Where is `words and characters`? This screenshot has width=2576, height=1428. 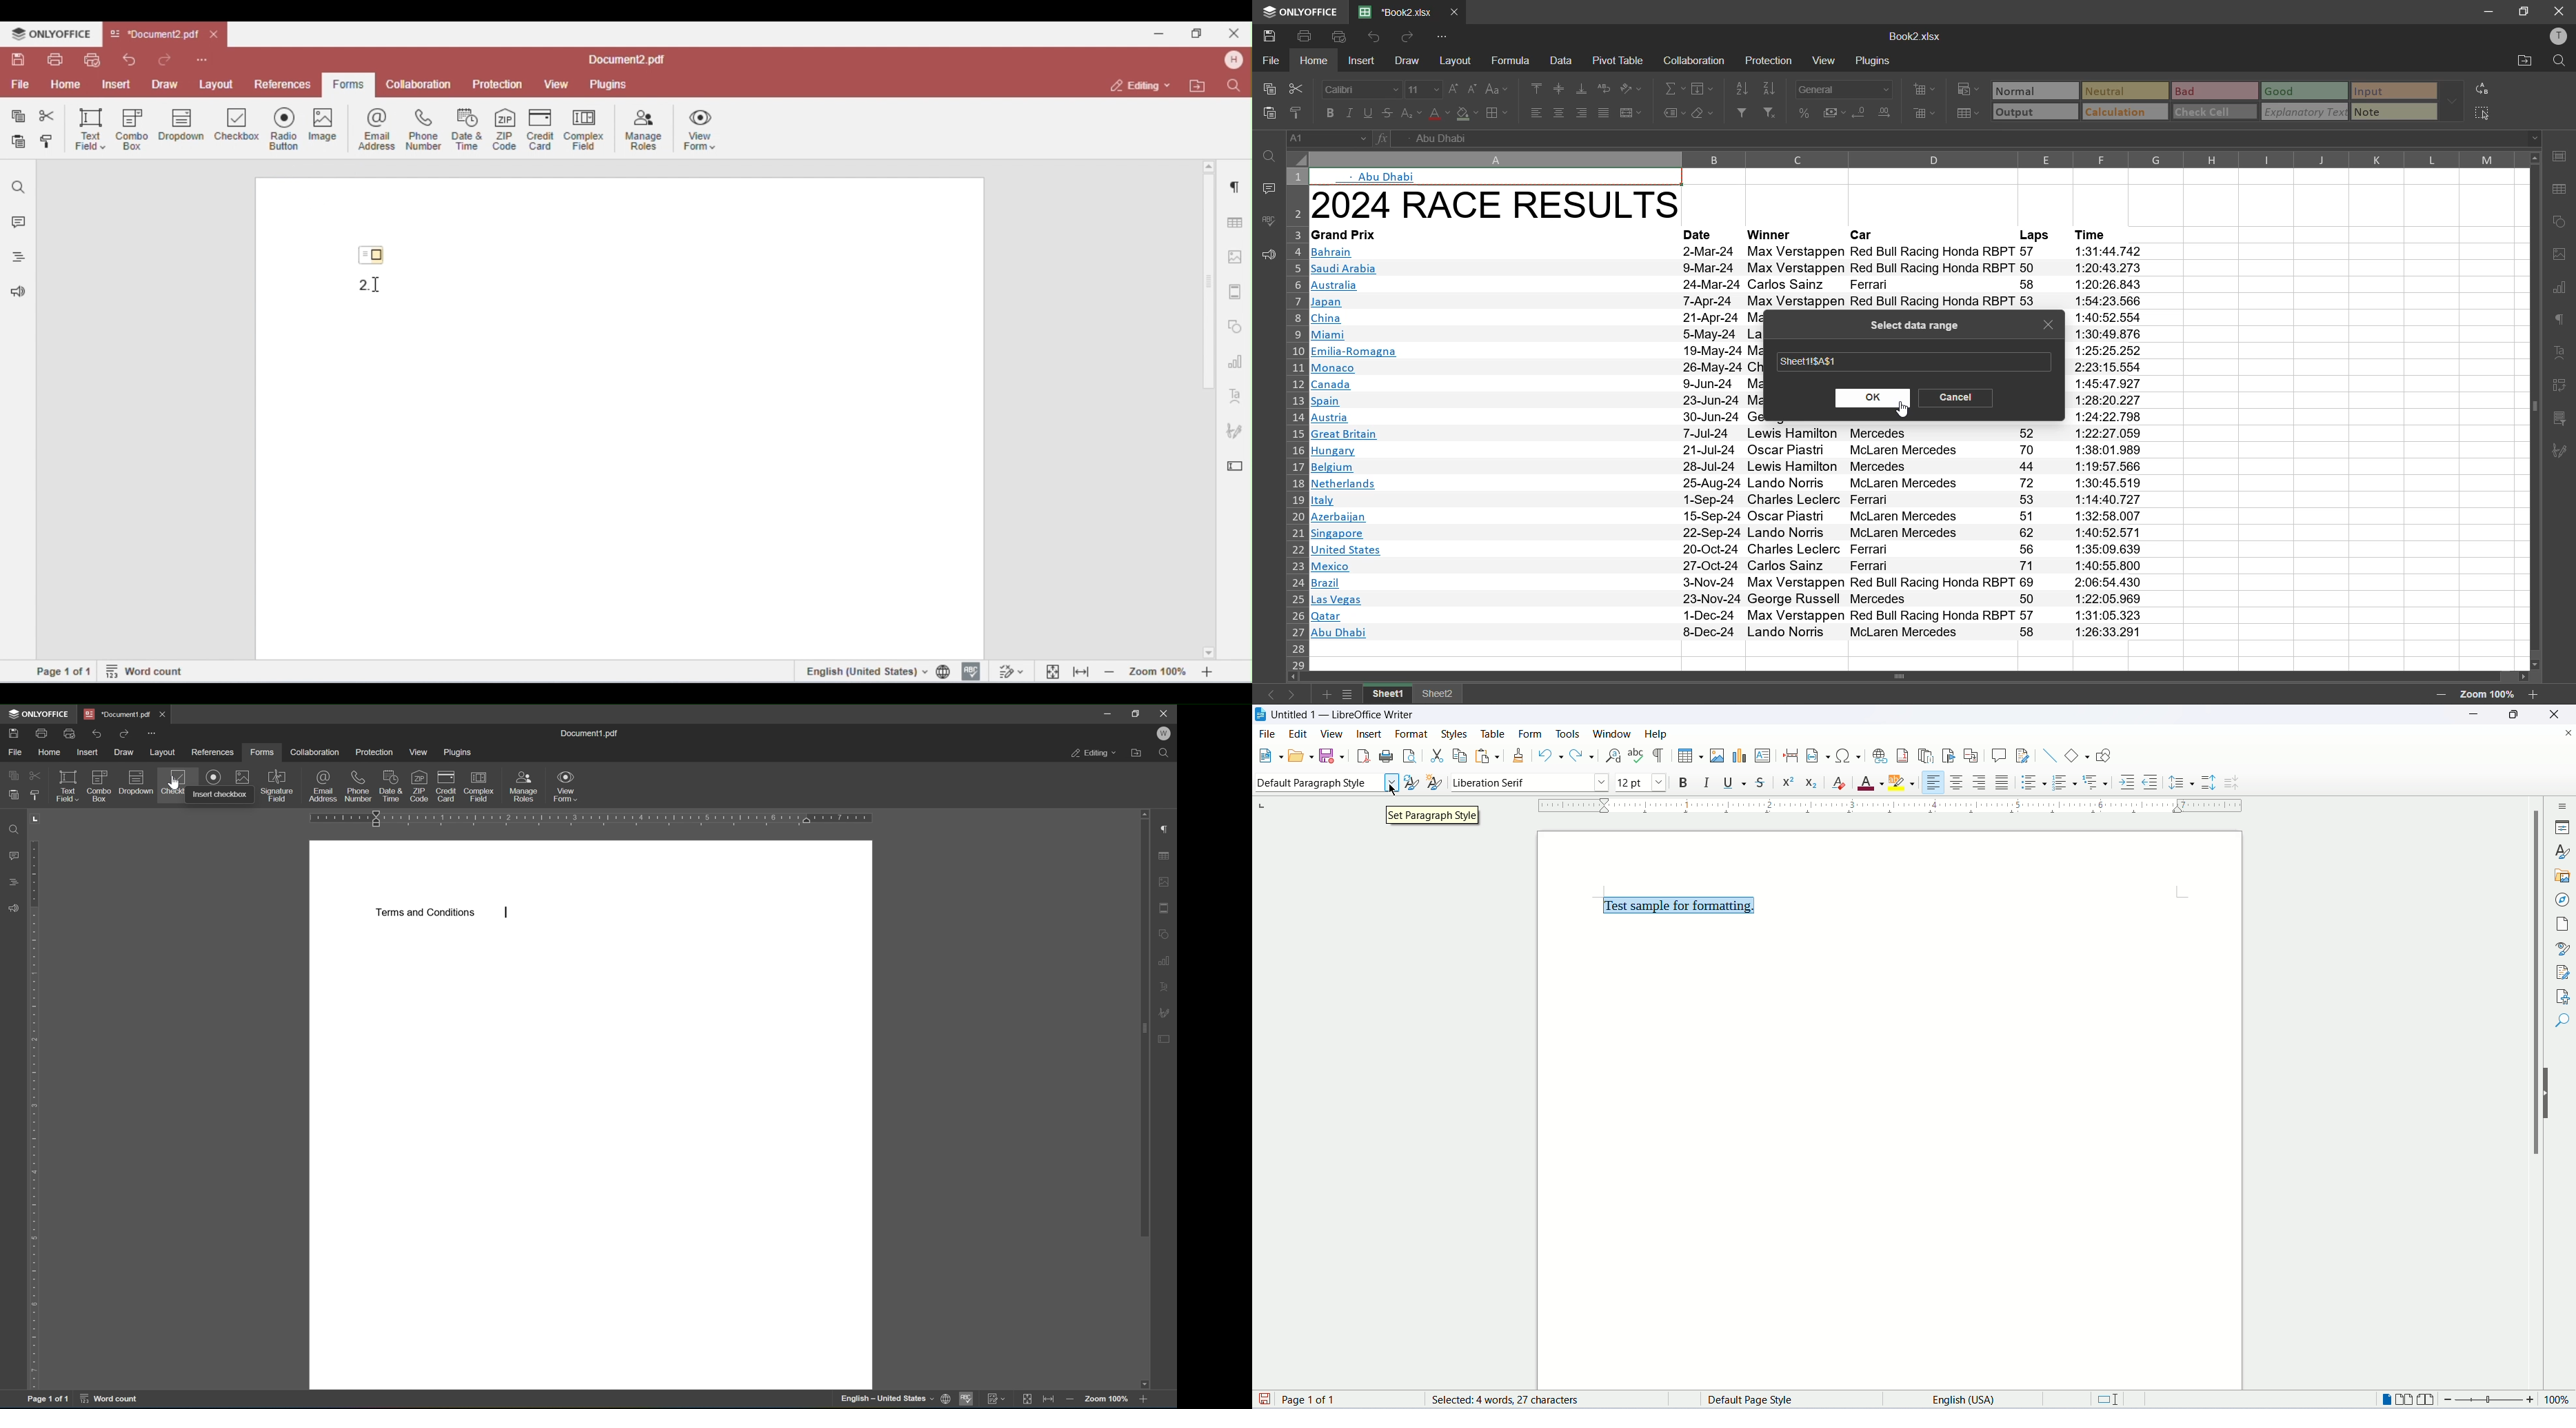 words and characters is located at coordinates (1490, 1400).